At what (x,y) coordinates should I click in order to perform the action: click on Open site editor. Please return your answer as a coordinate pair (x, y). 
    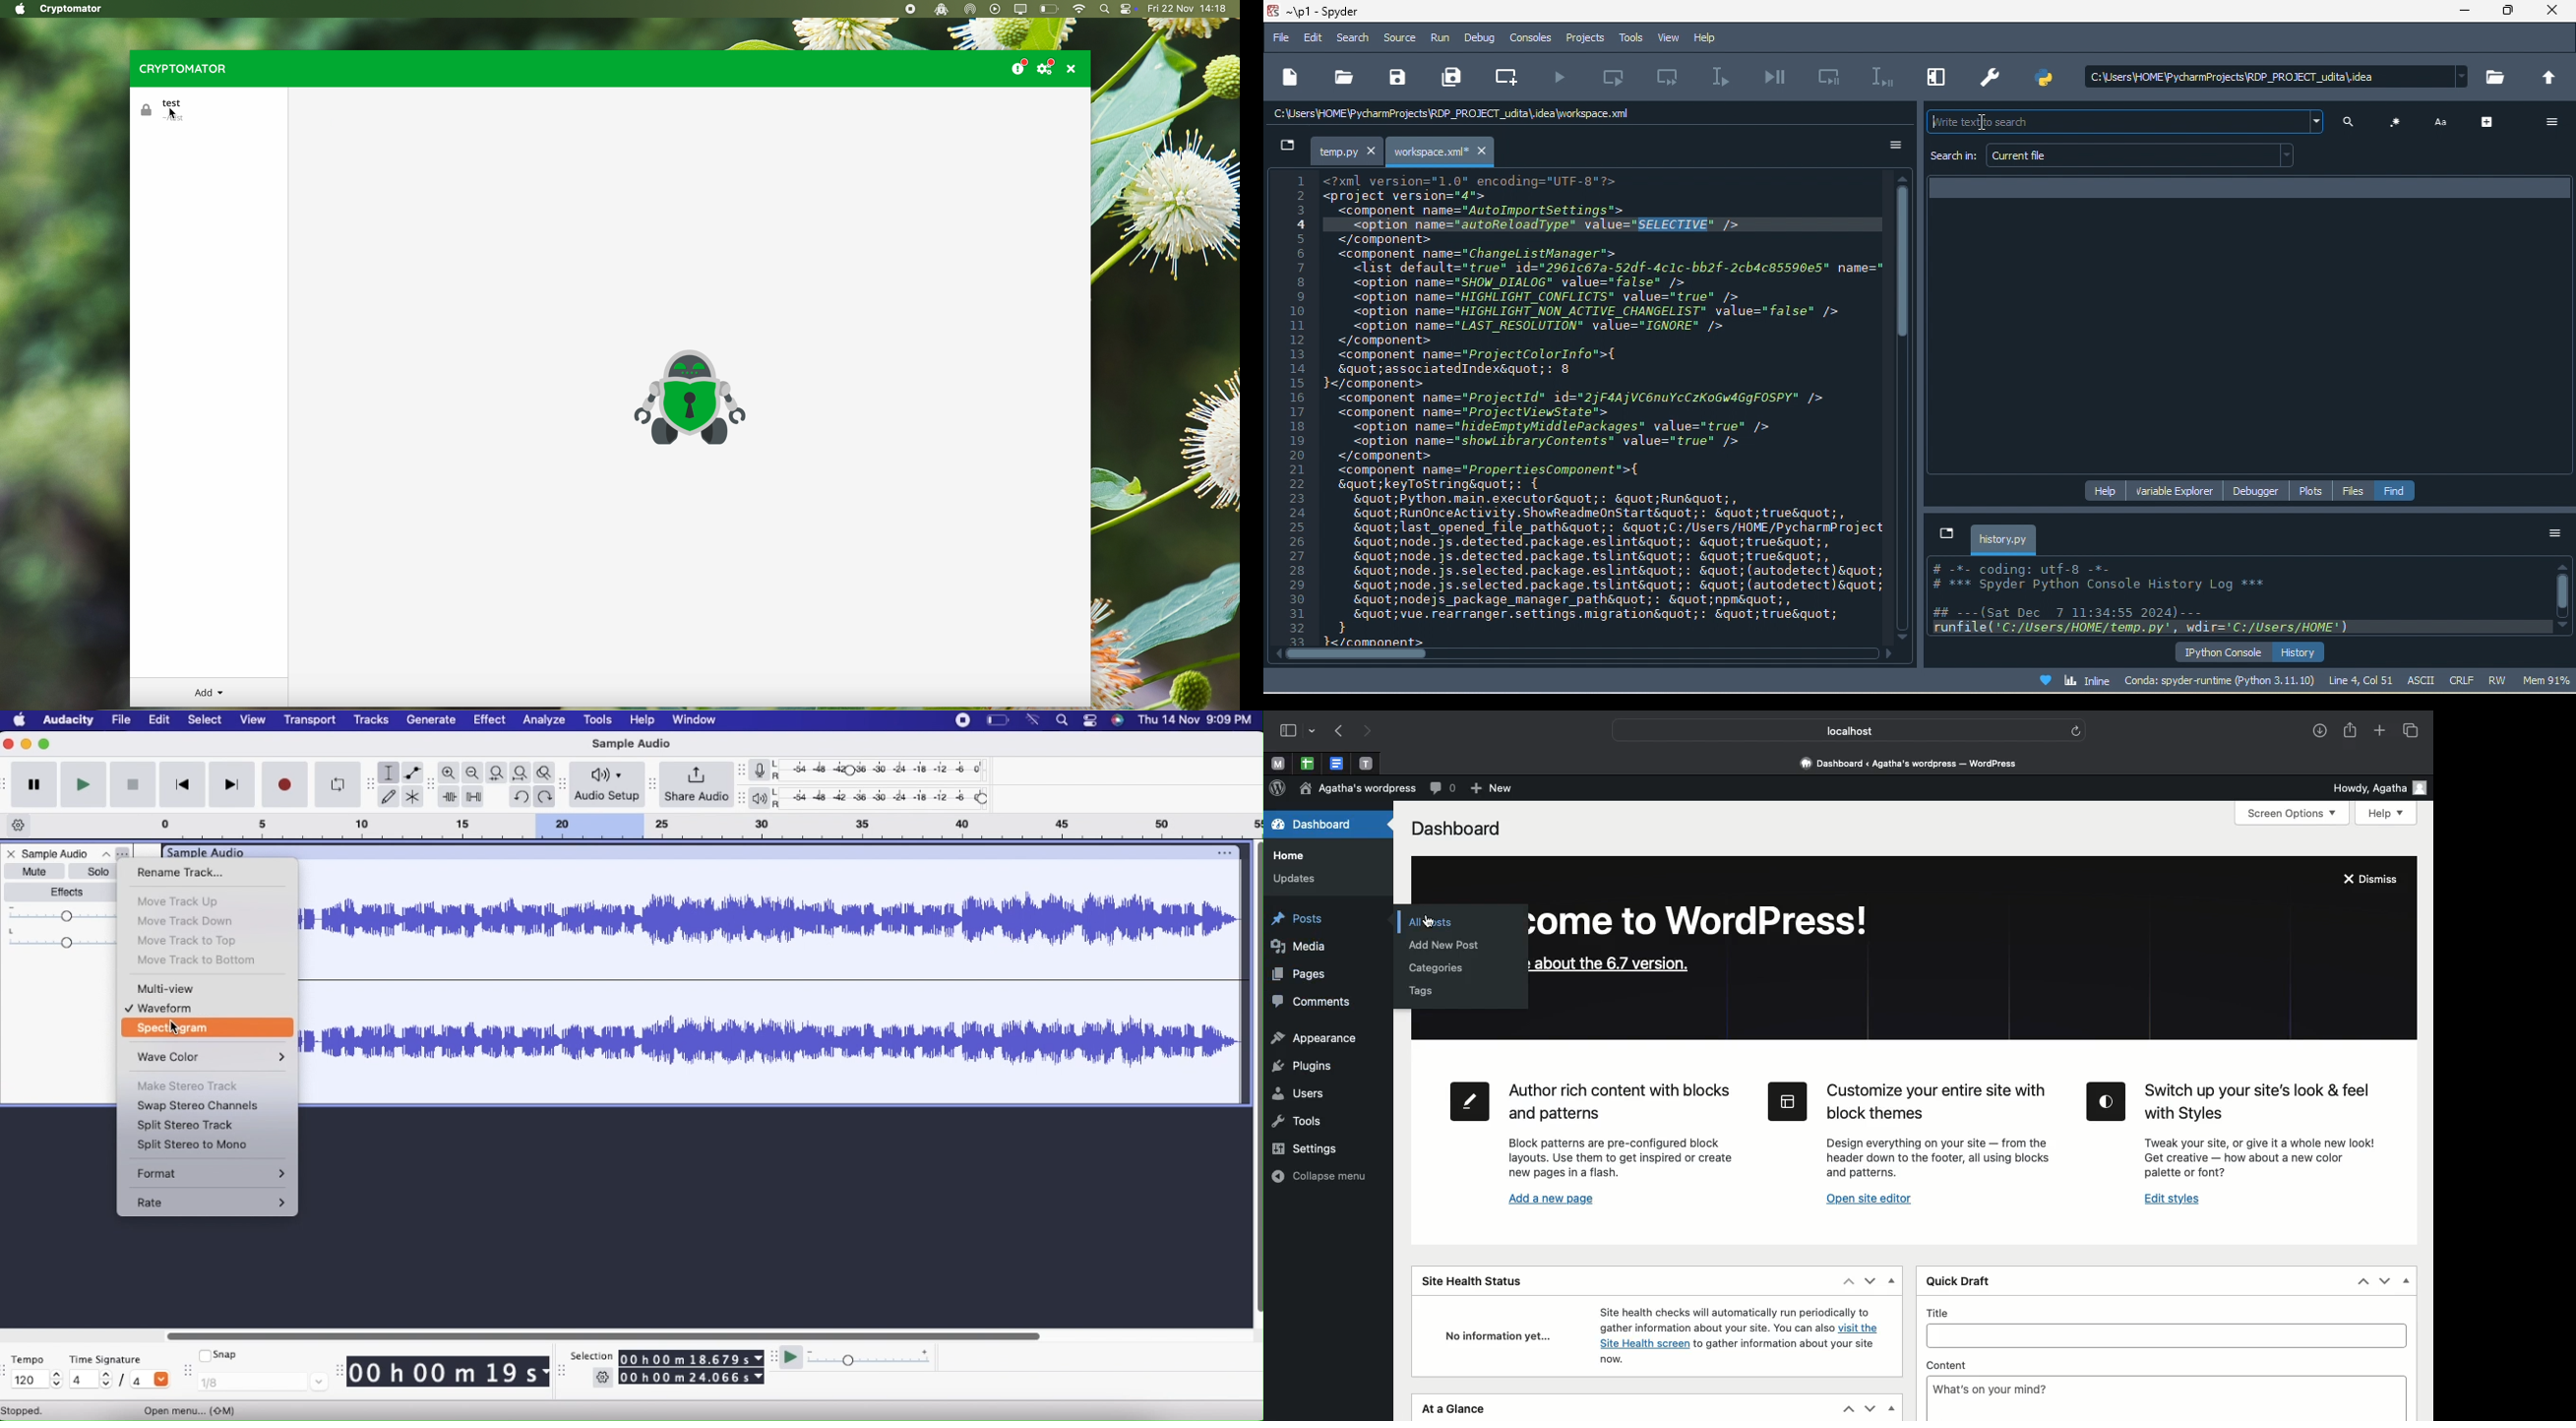
    Looking at the image, I should click on (1875, 1201).